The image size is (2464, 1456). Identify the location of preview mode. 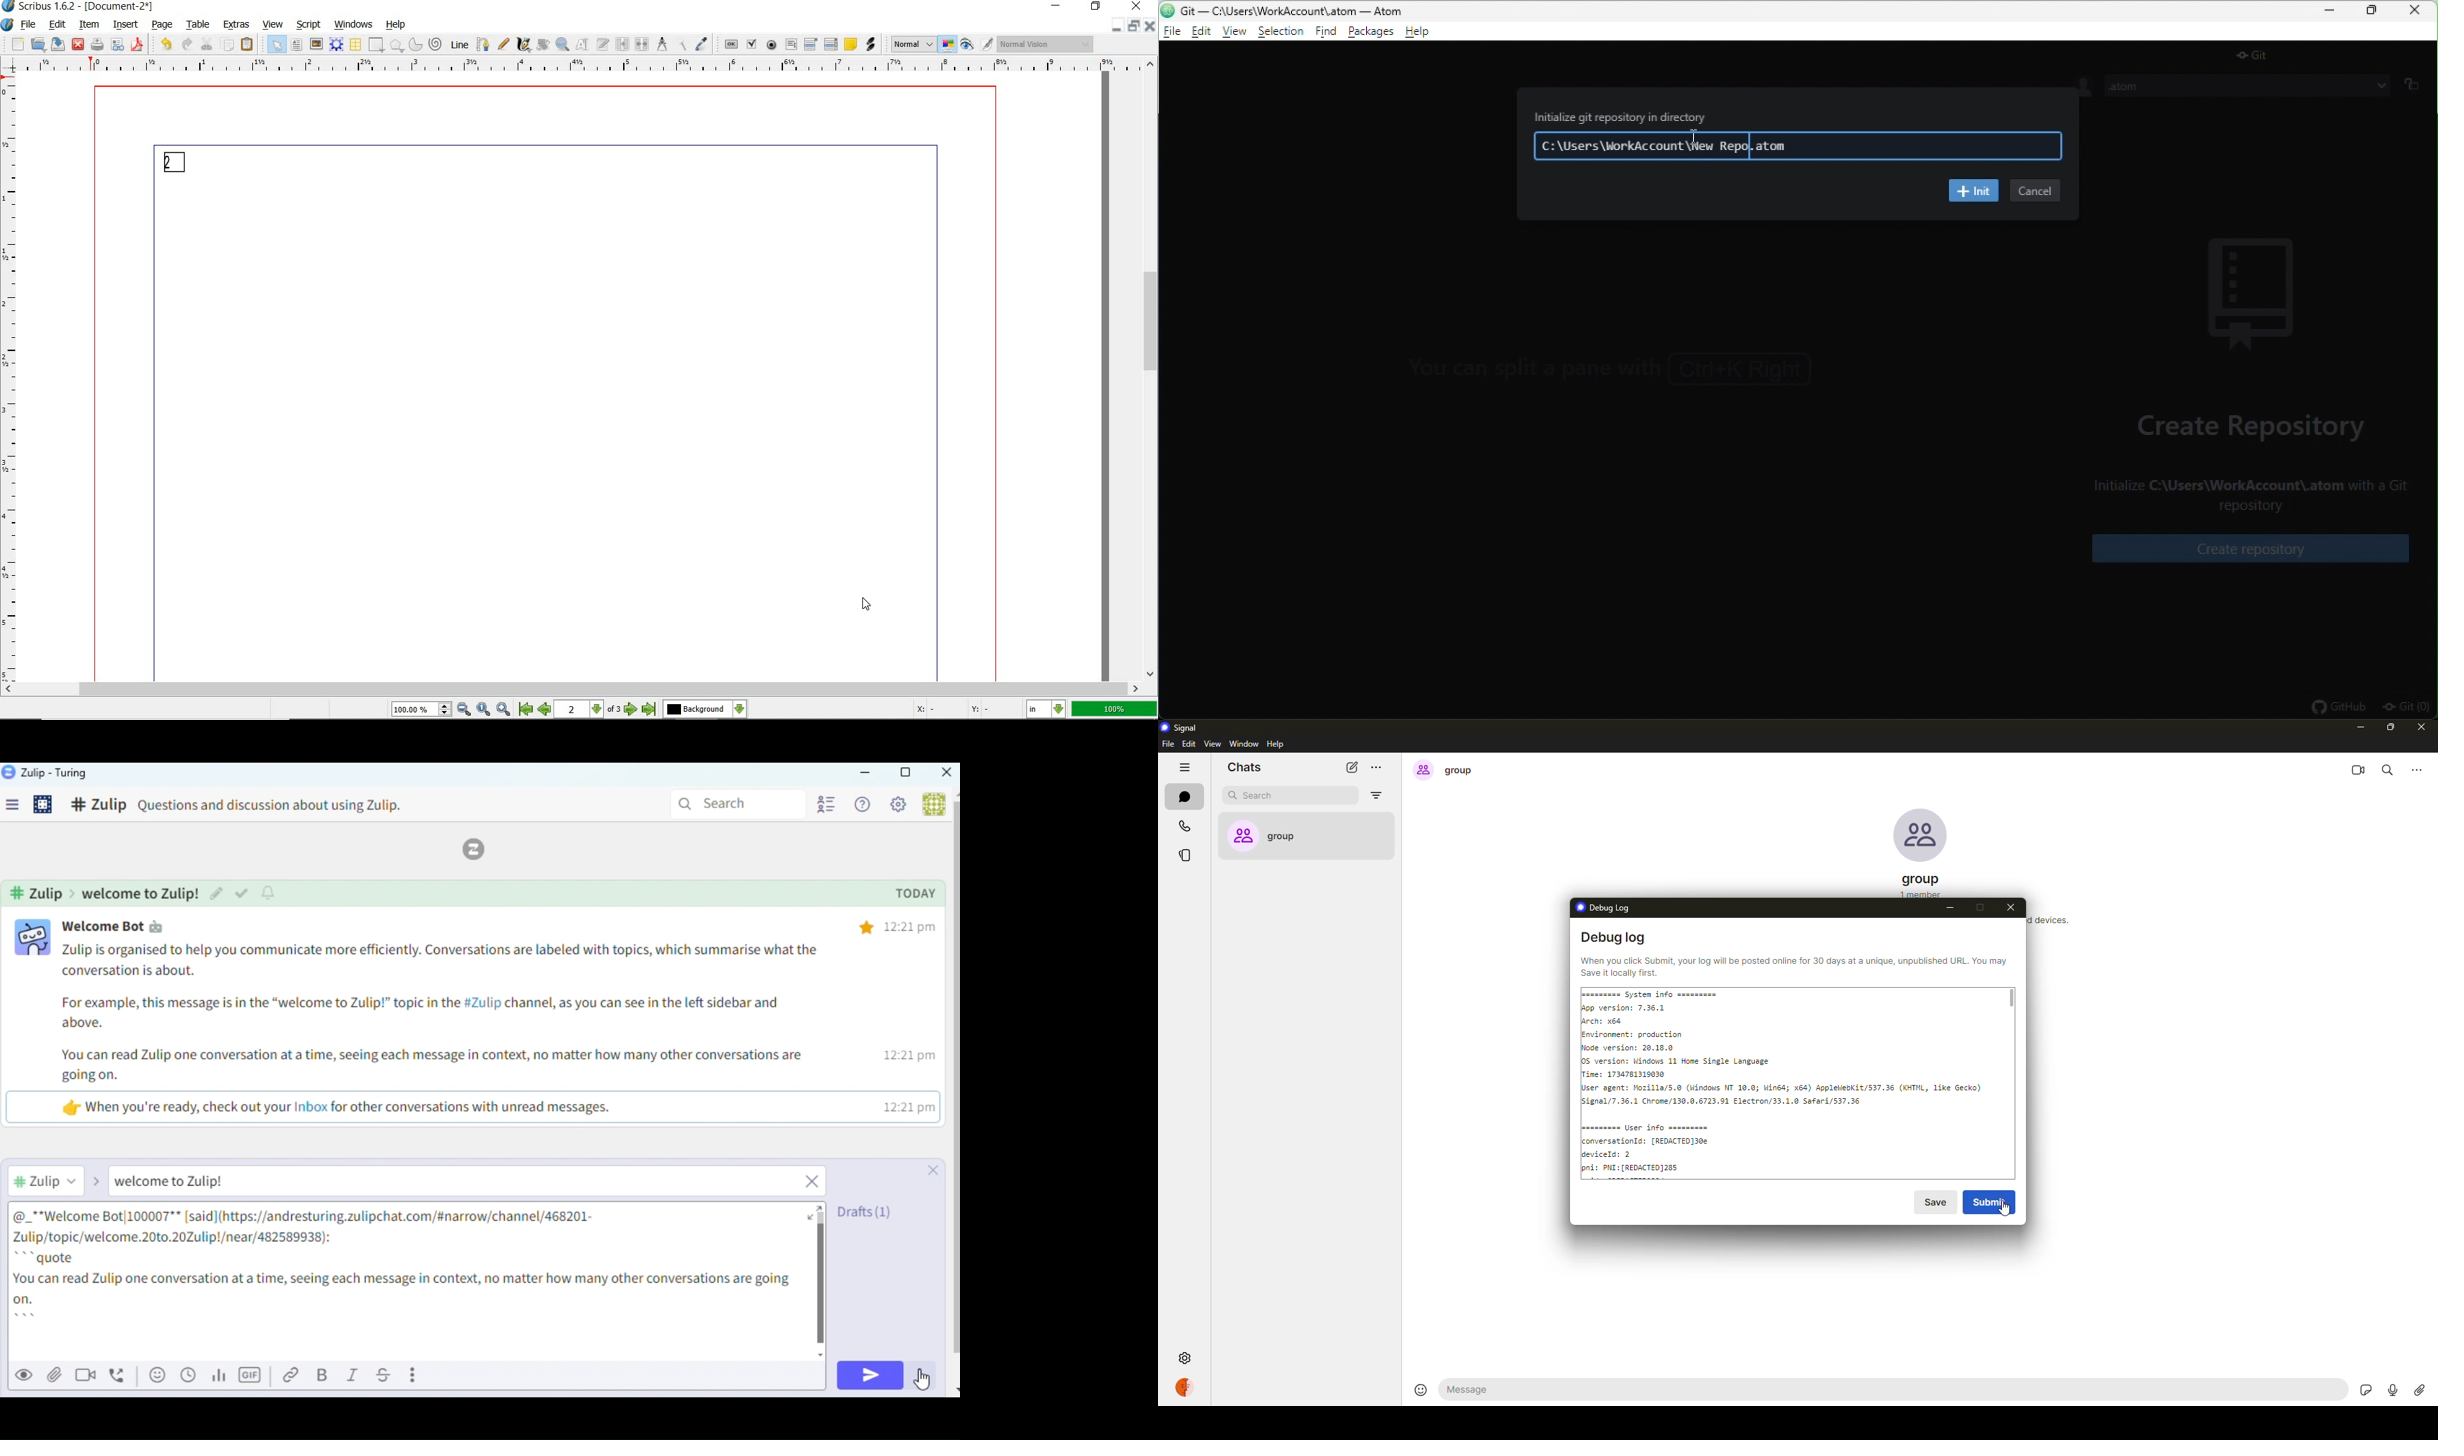
(968, 46).